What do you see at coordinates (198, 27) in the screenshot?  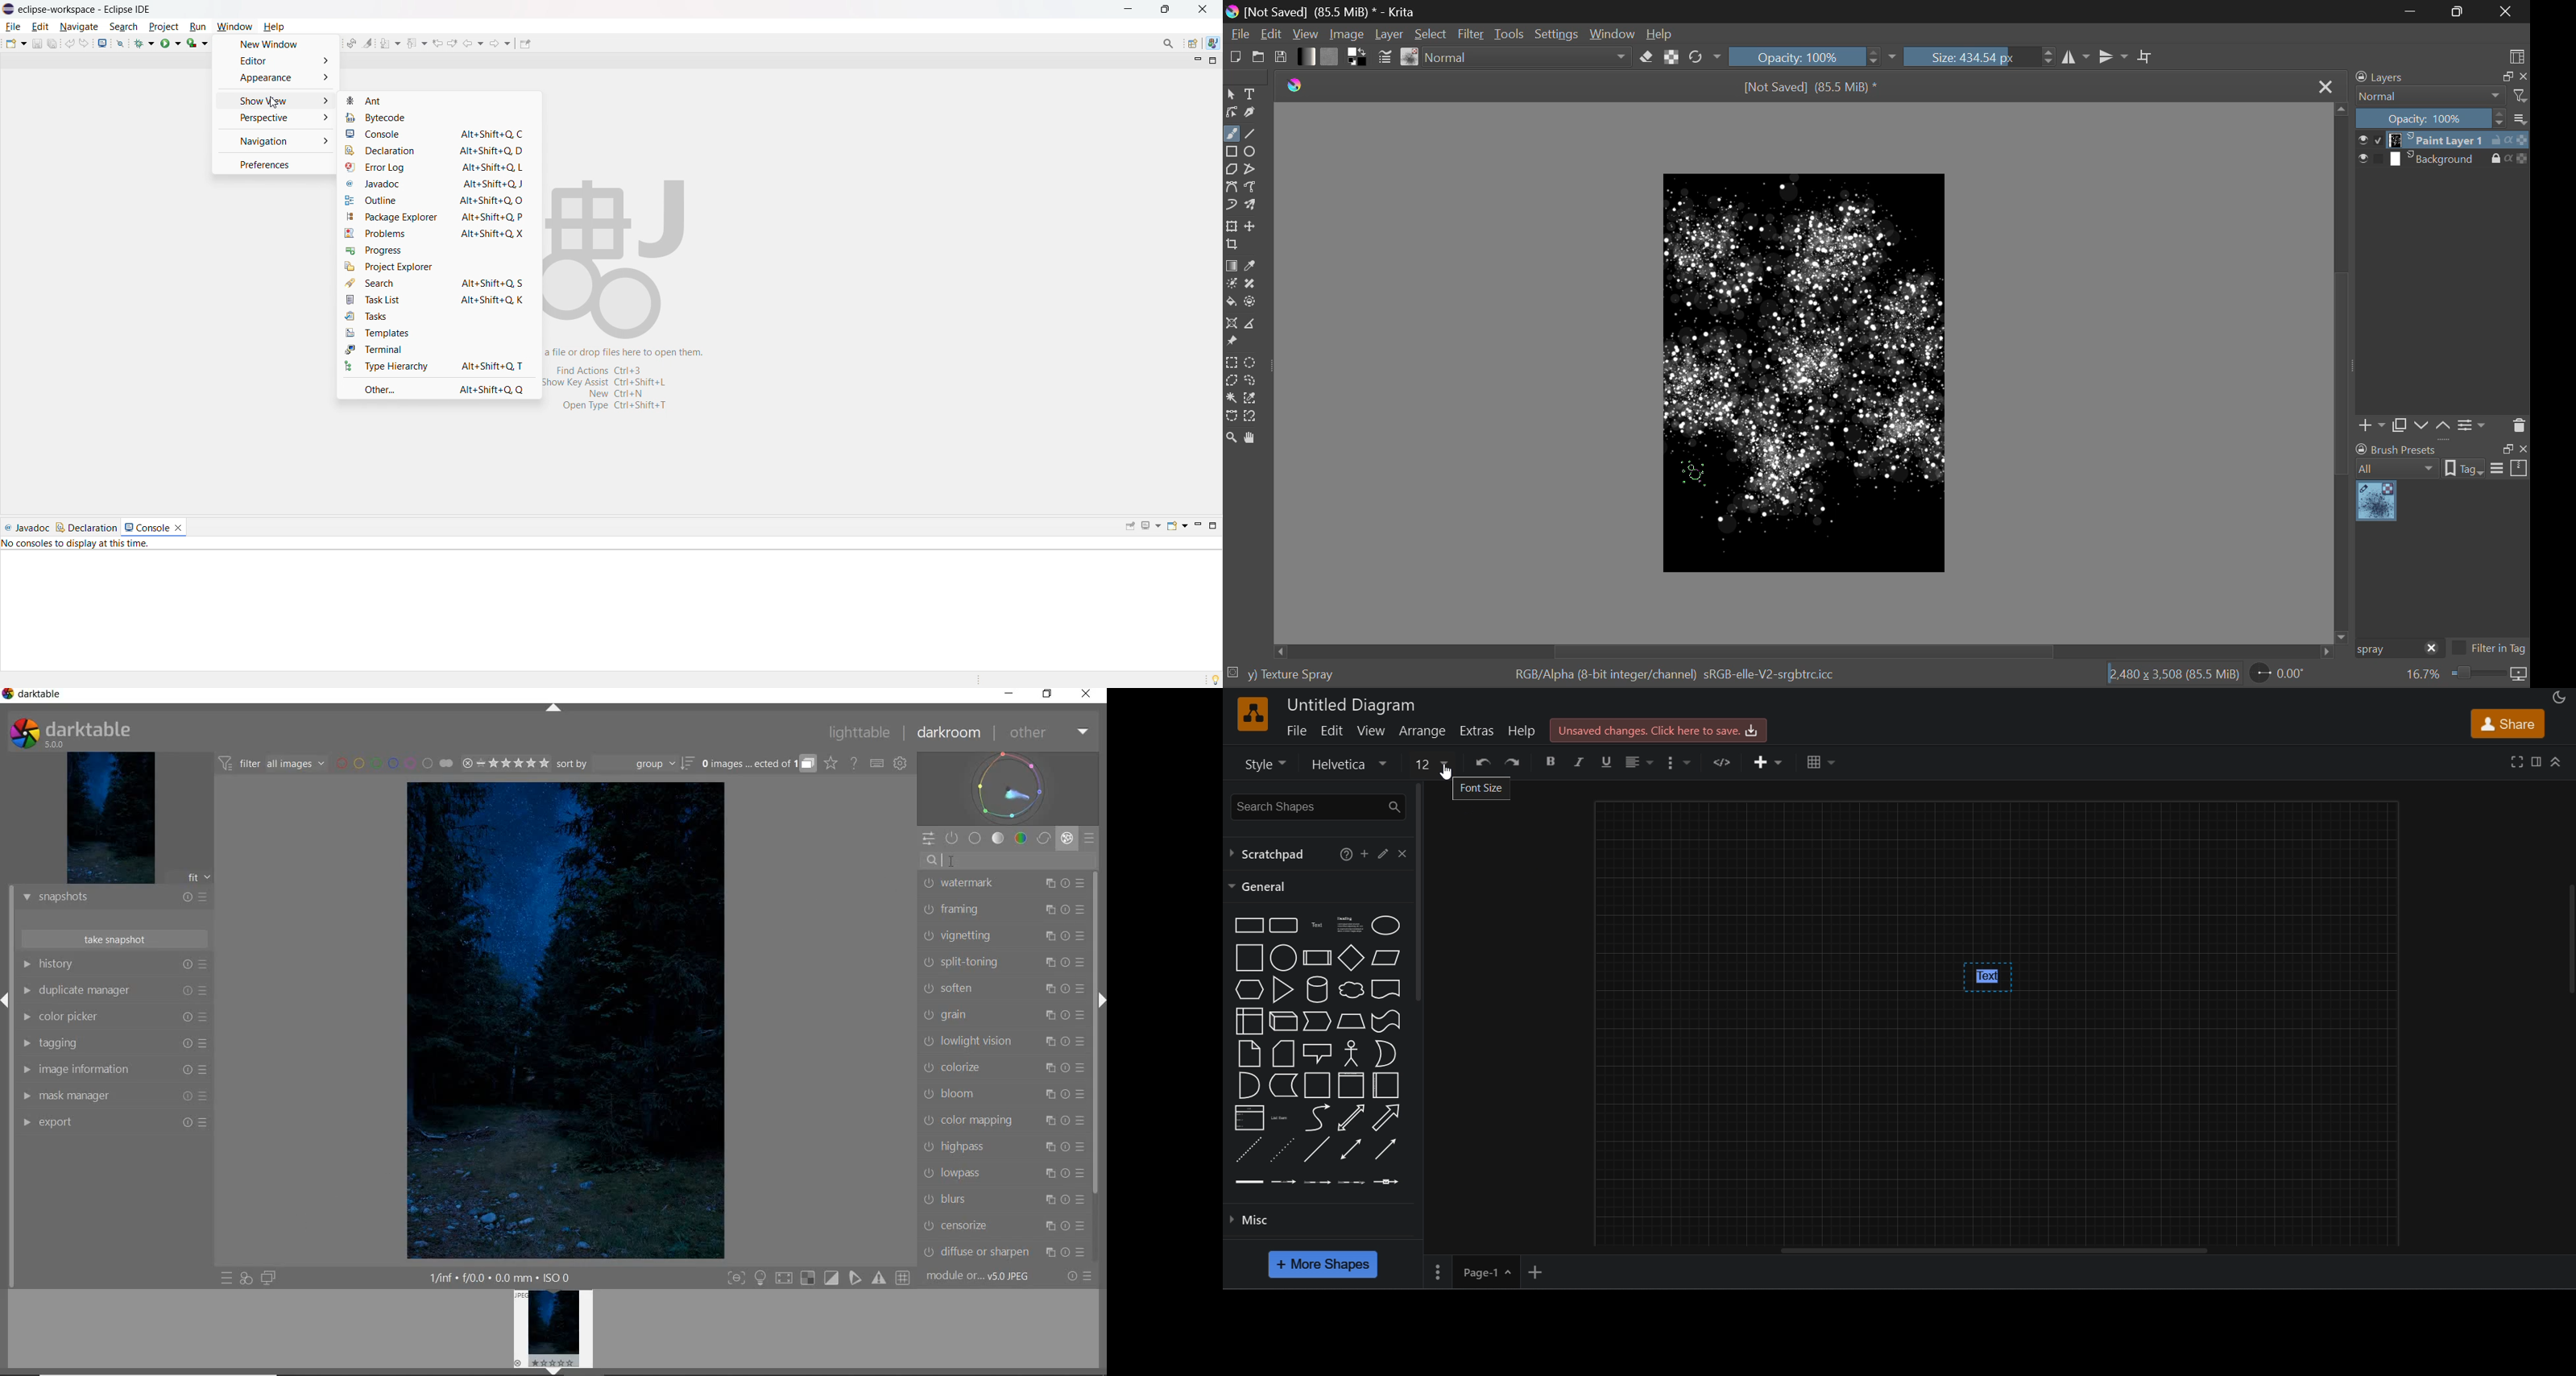 I see `run` at bounding box center [198, 27].